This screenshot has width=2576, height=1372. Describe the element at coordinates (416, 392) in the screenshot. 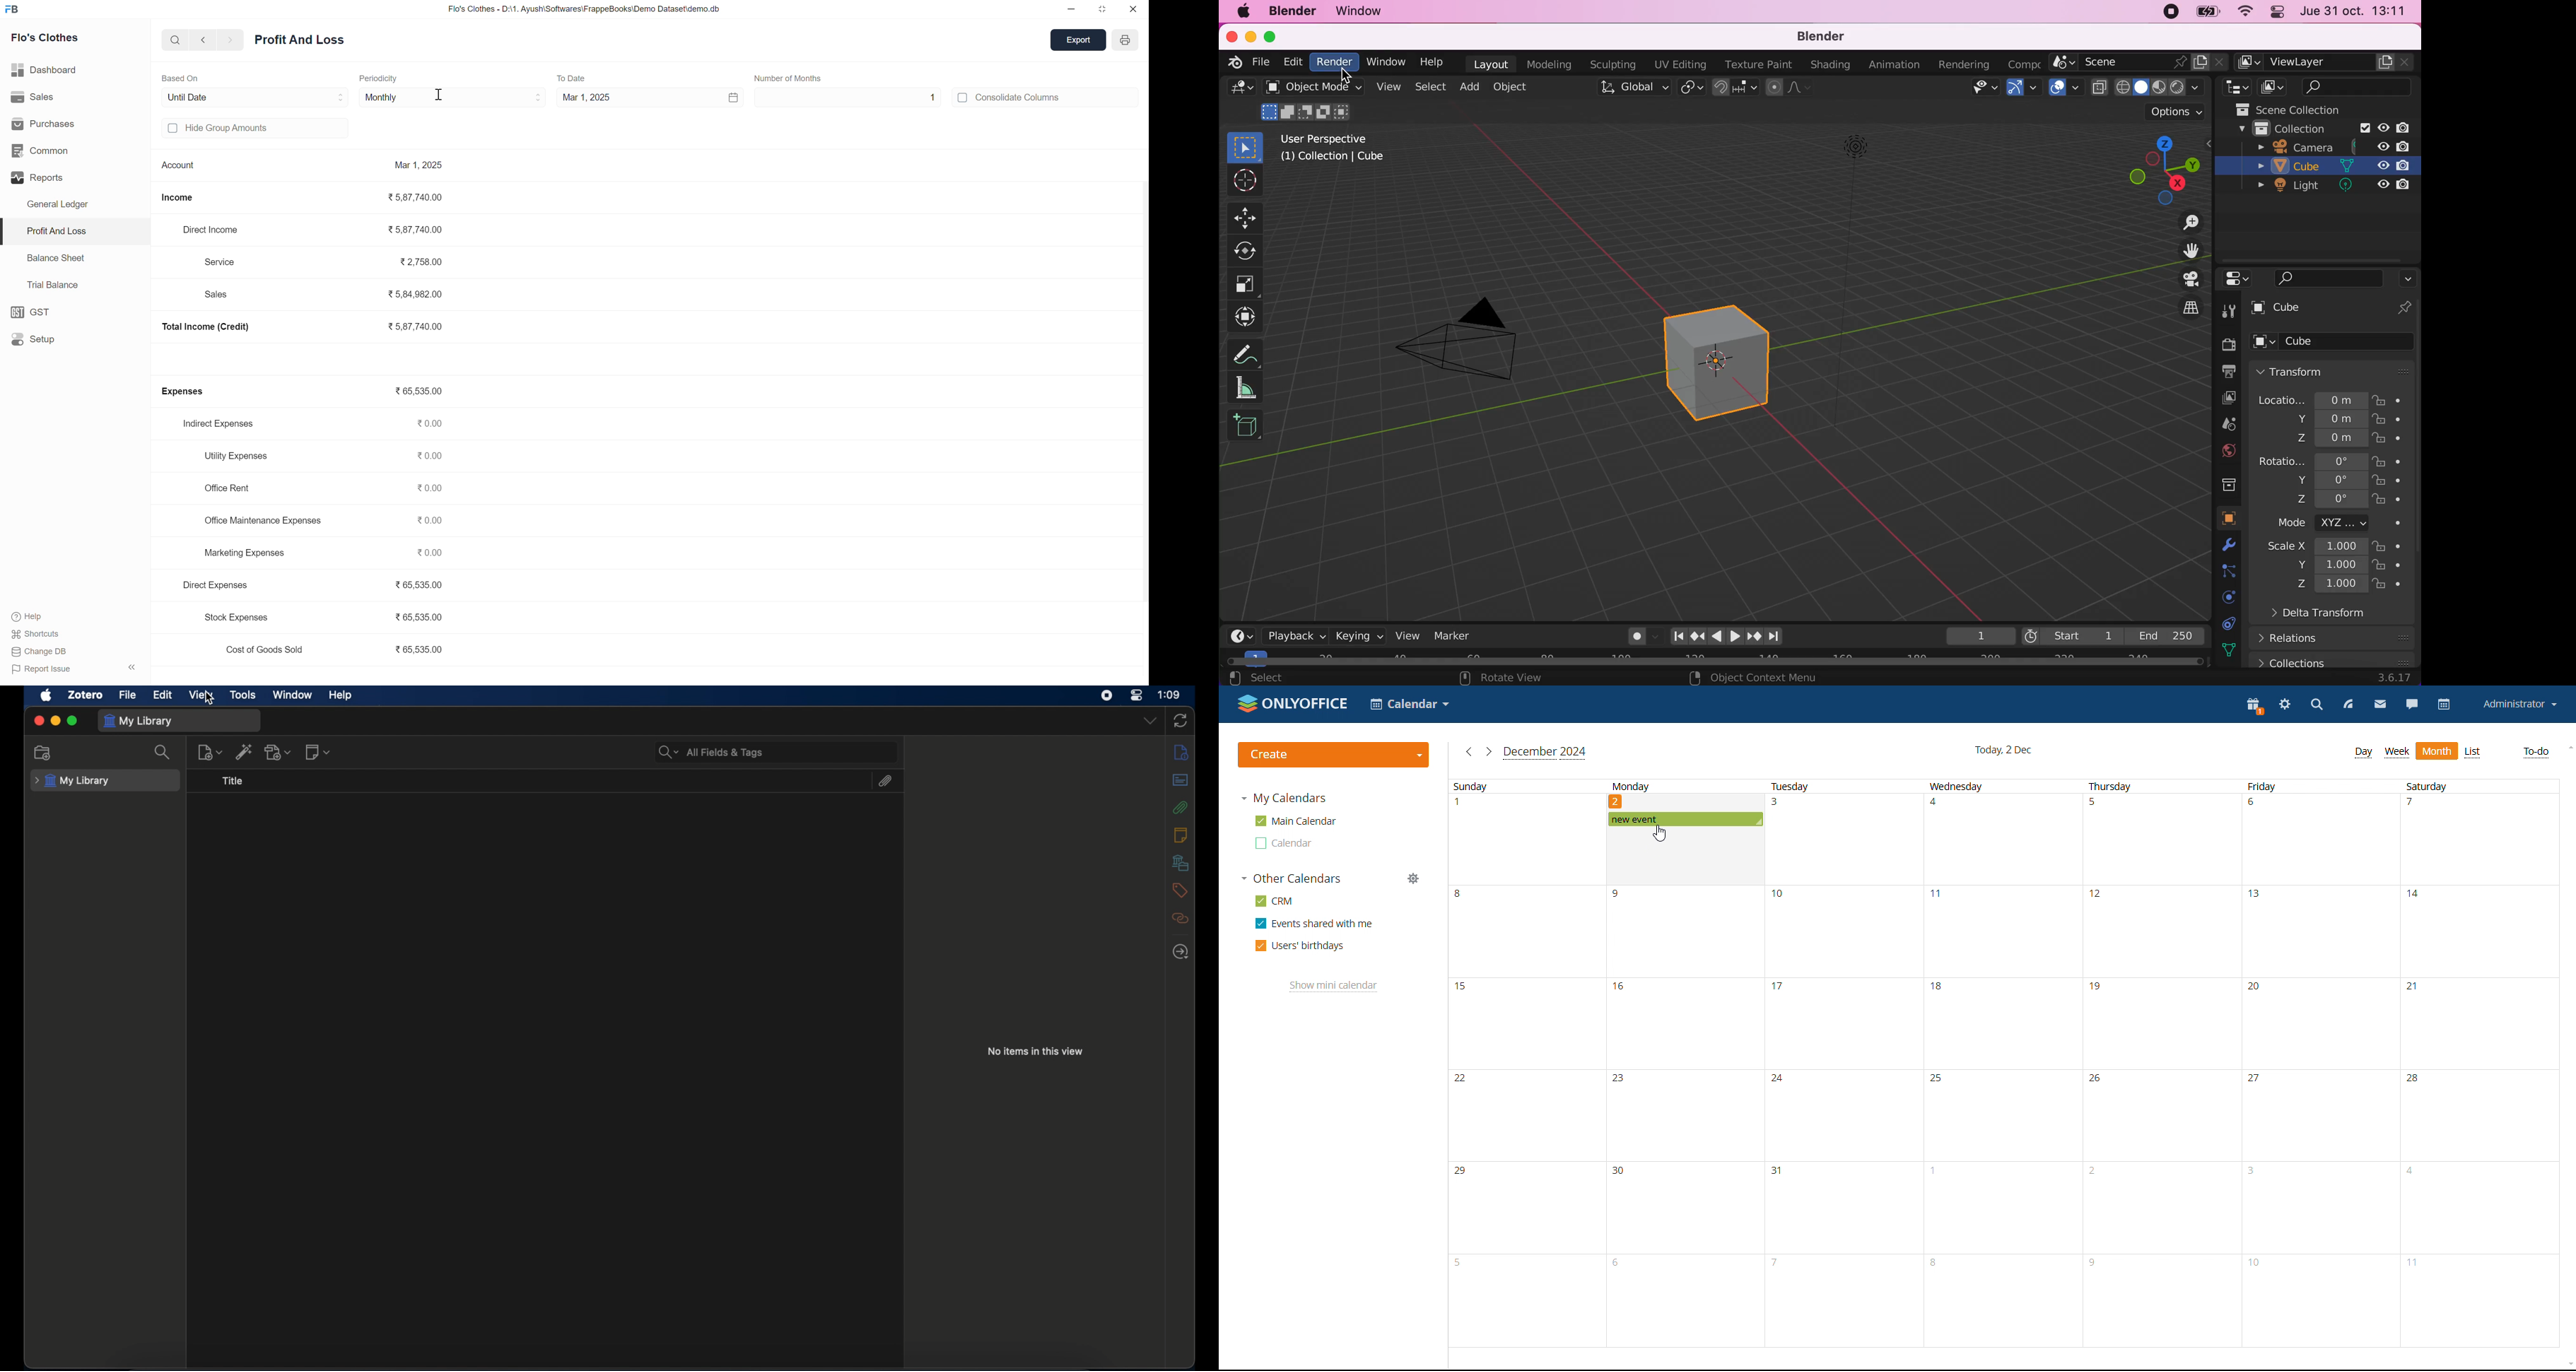

I see `₹65,535.00` at that location.